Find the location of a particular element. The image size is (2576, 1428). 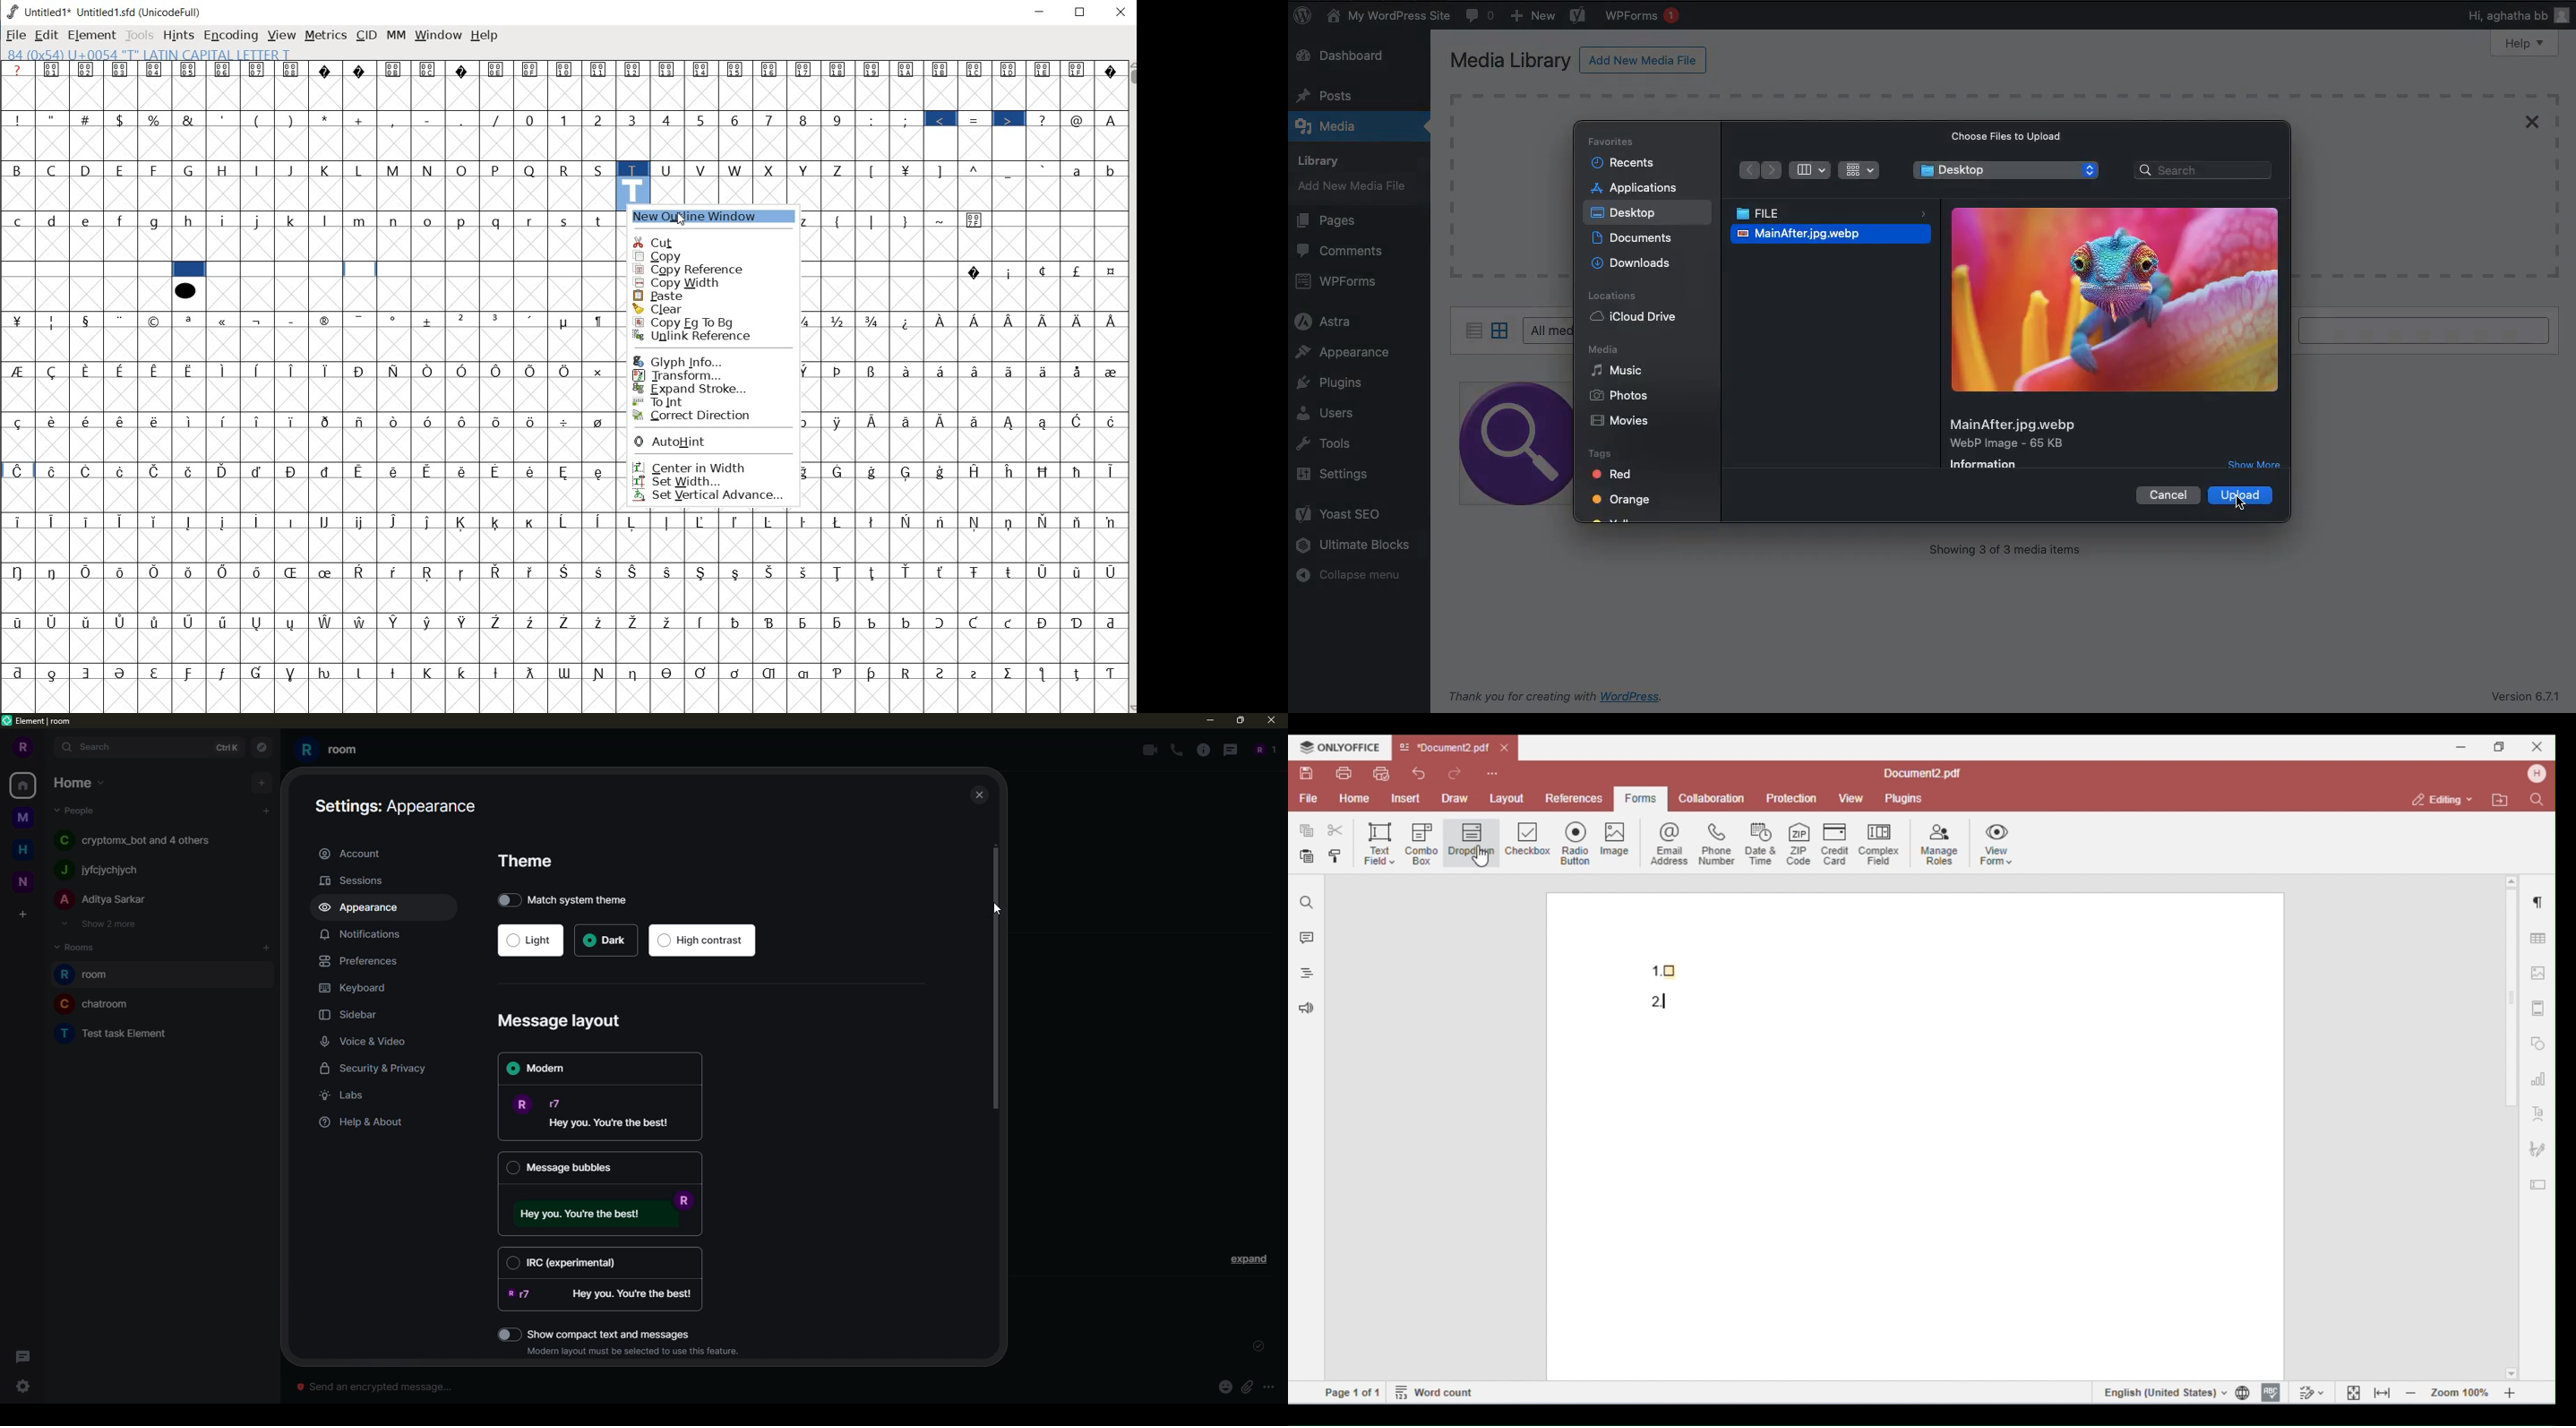

Symbol is located at coordinates (841, 421).